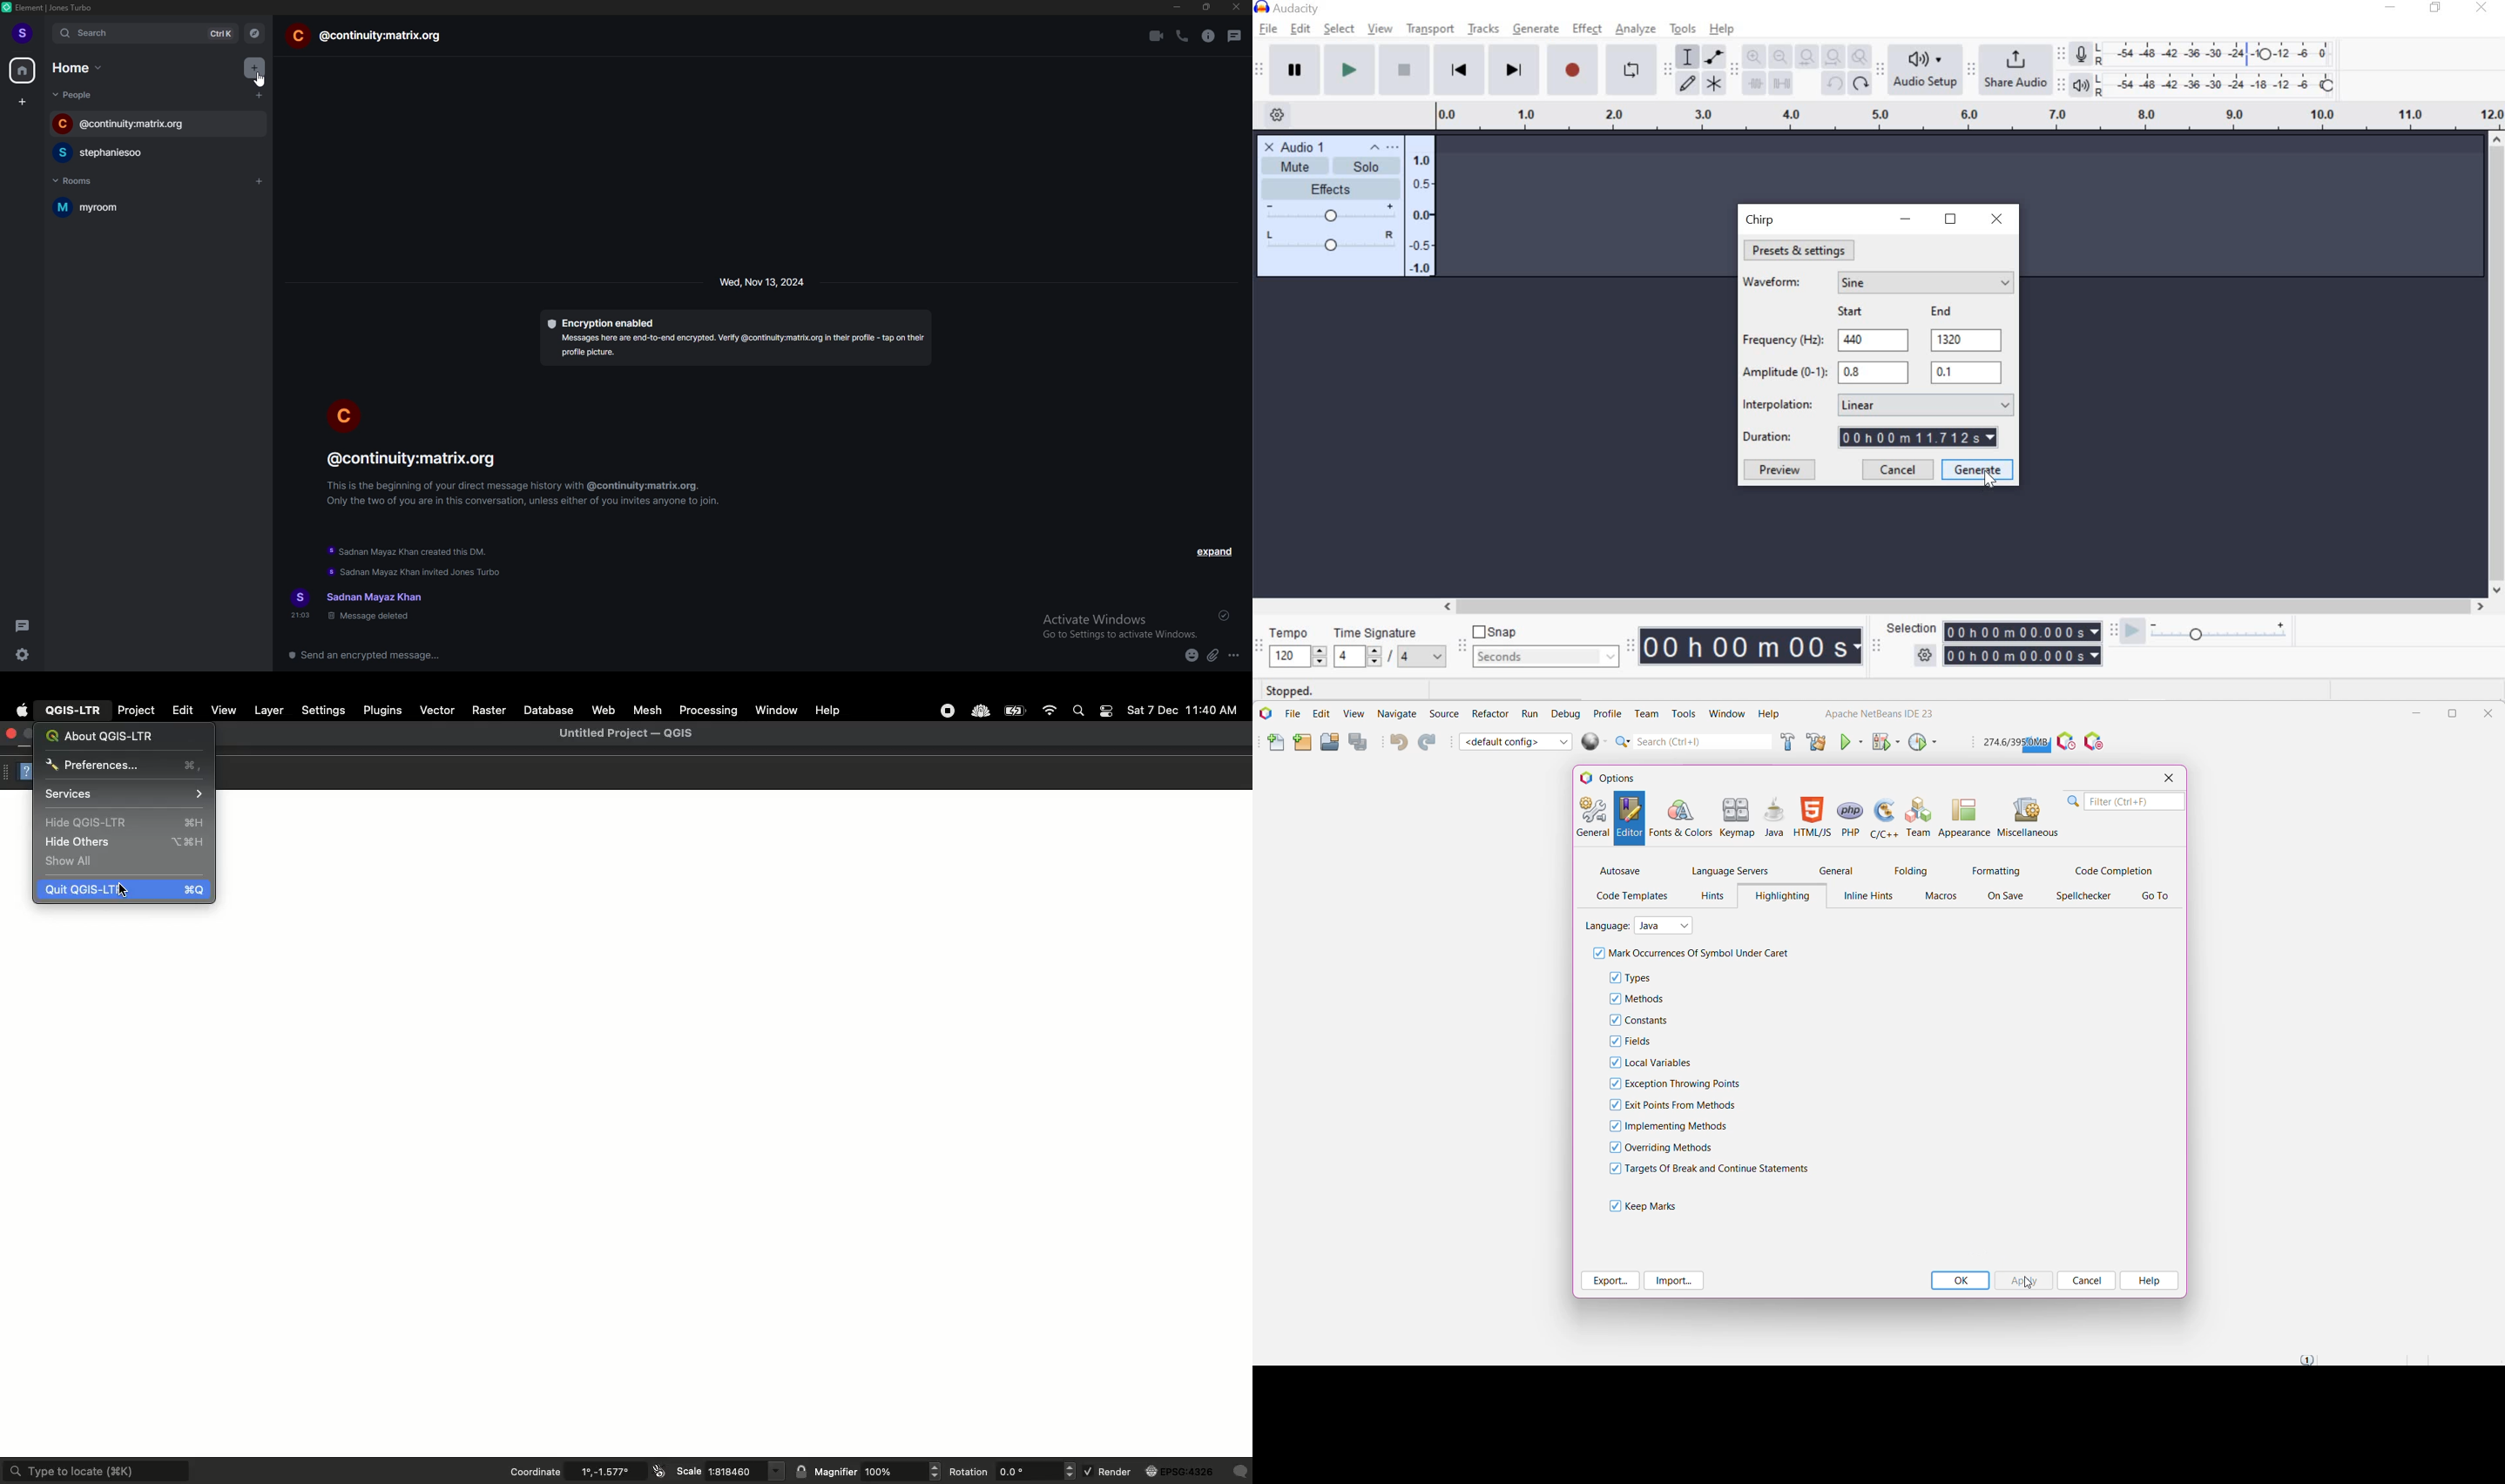 The width and height of the screenshot is (2520, 1484). I want to click on generate, so click(1979, 470).